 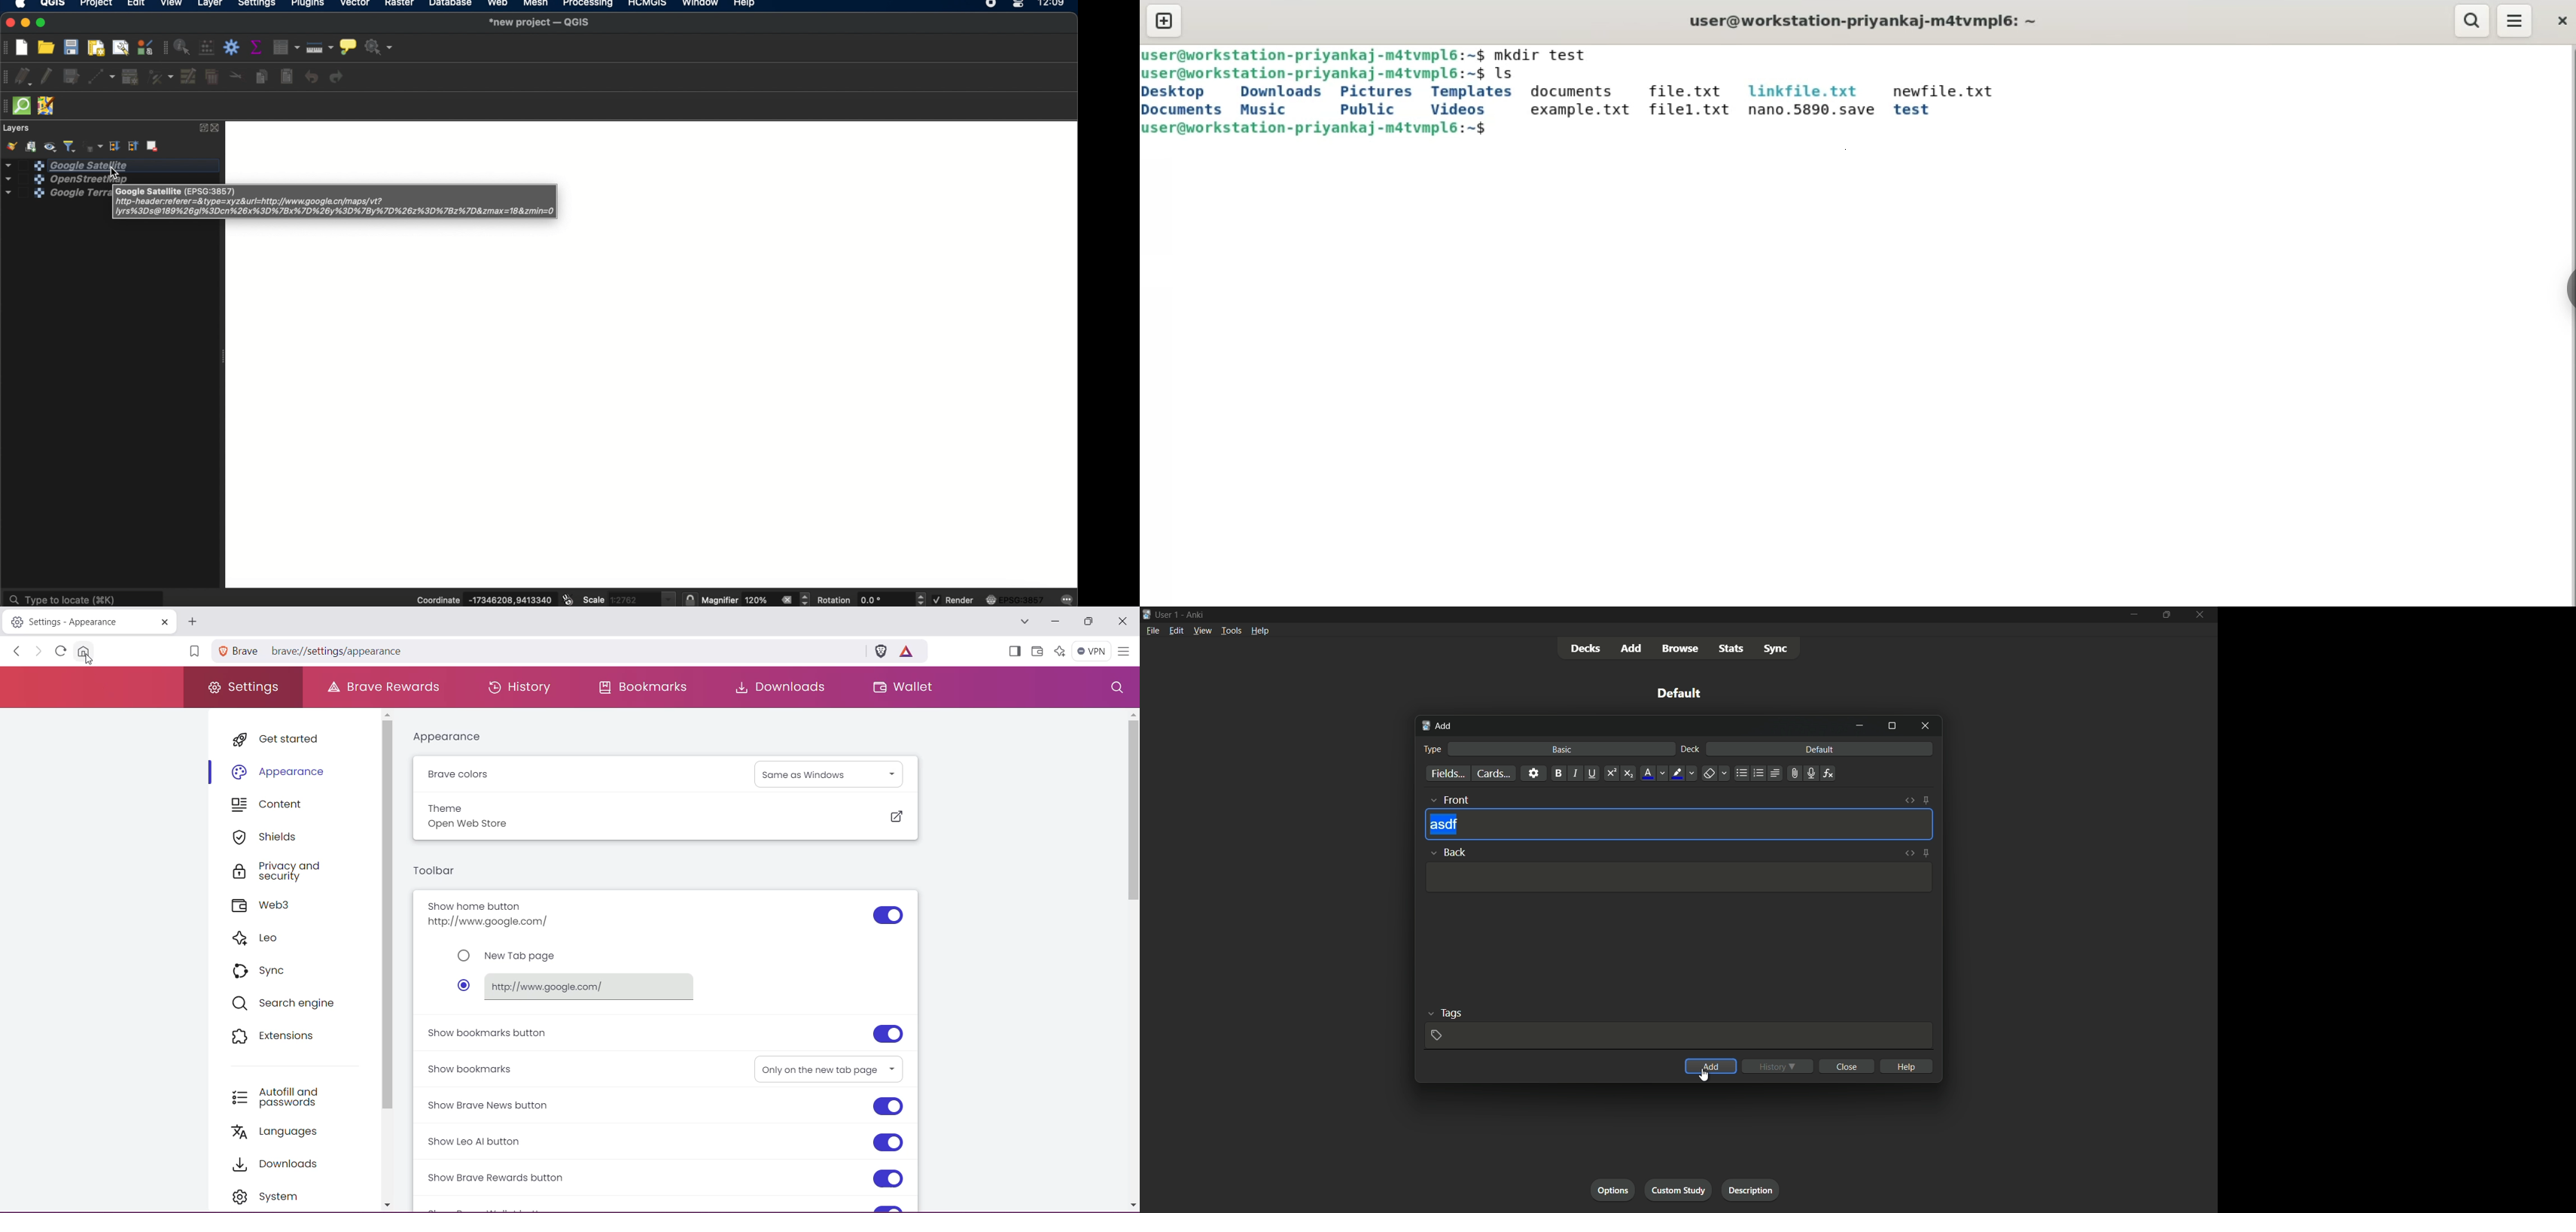 I want to click on text highlight, so click(x=1682, y=773).